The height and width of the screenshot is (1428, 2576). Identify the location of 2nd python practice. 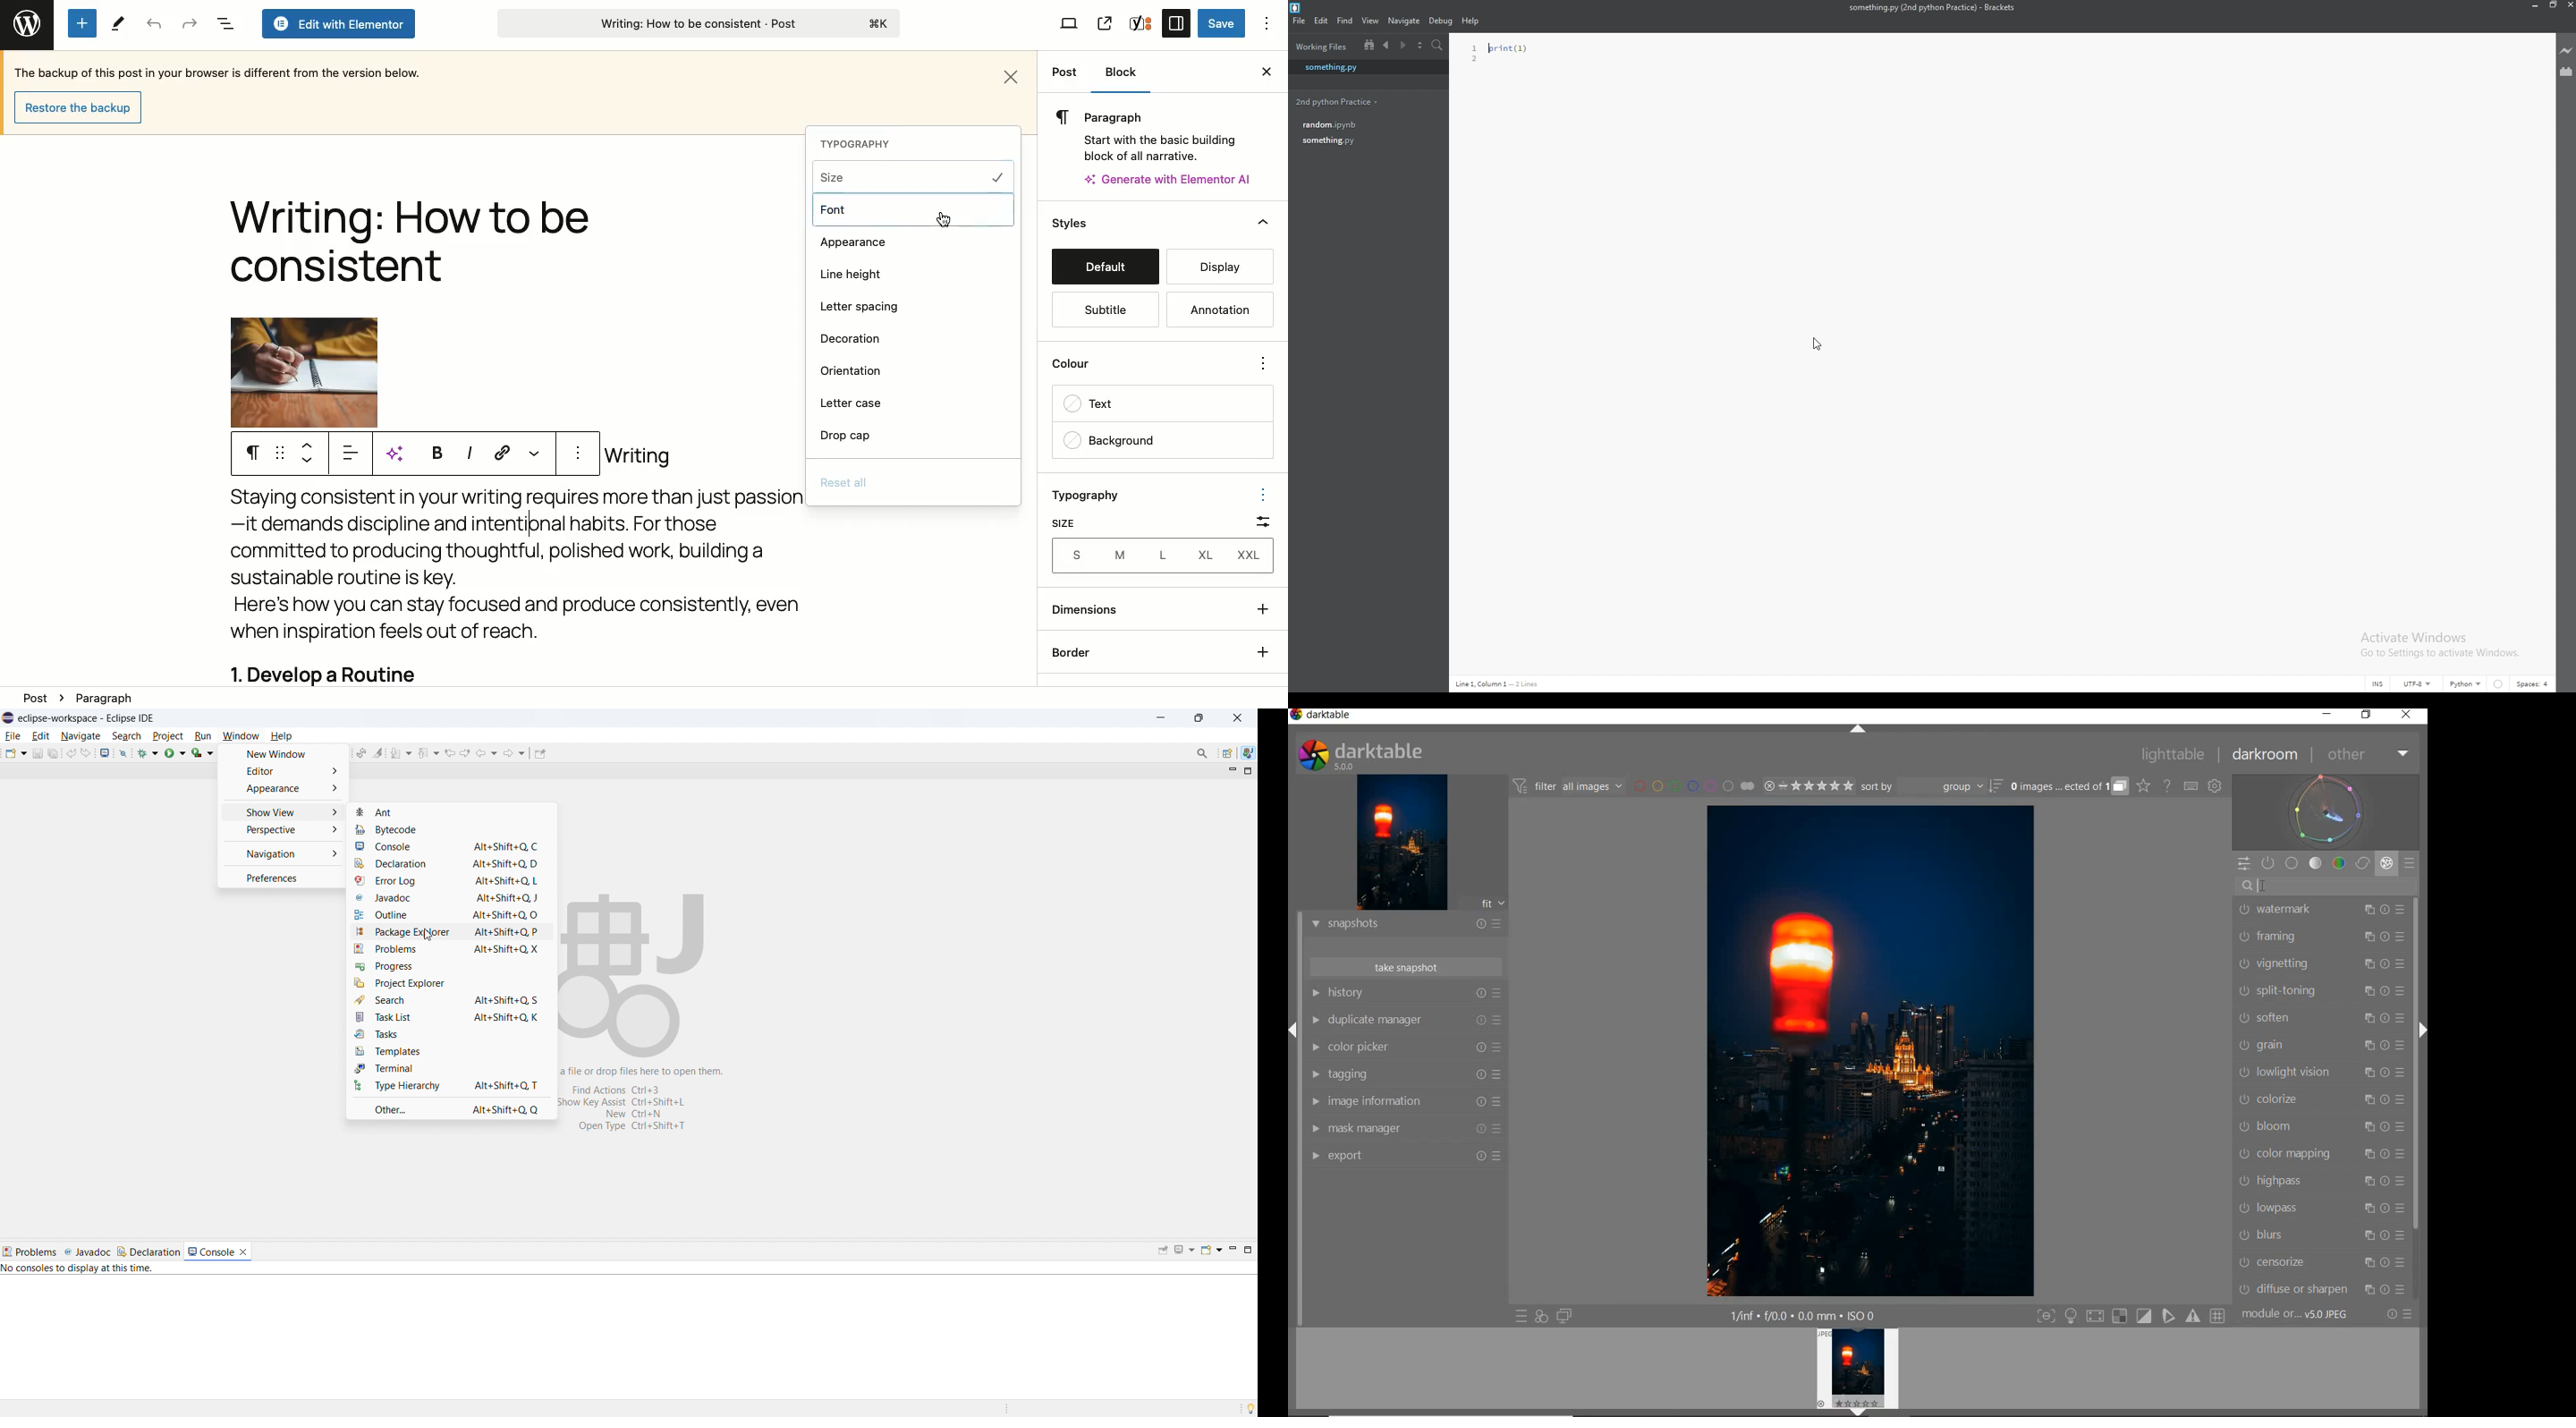
(1335, 102).